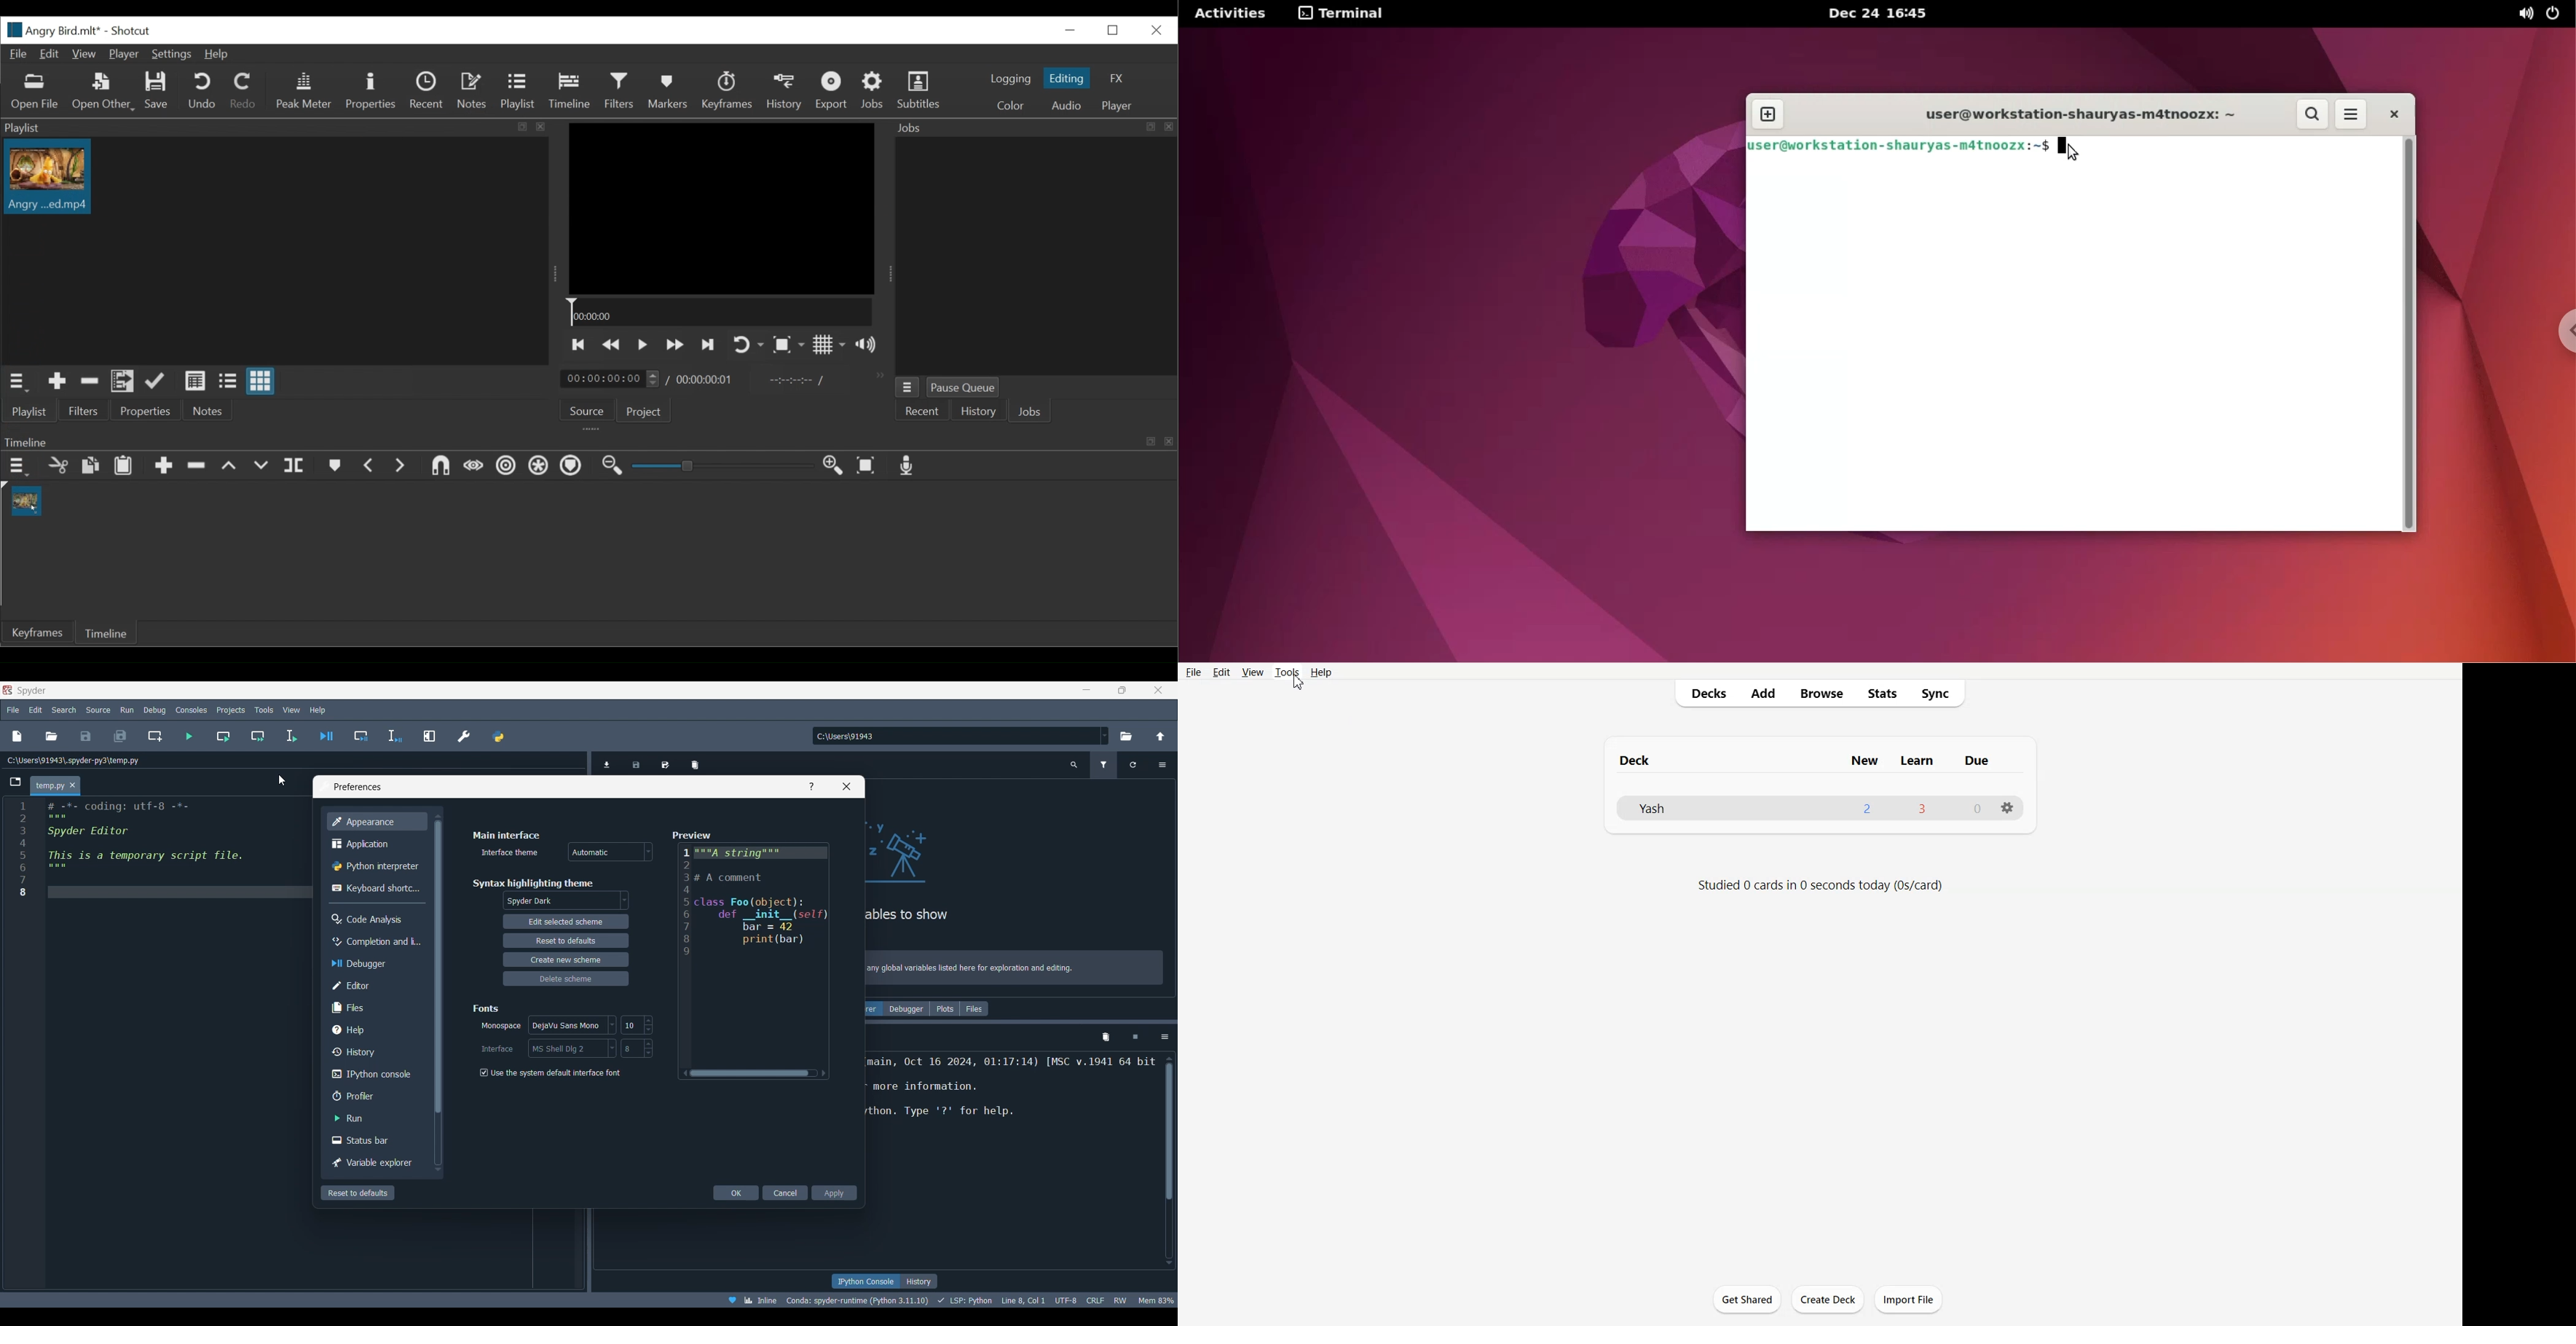 The image size is (2576, 1344). What do you see at coordinates (1135, 1037) in the screenshot?
I see `Interrupt kernel` at bounding box center [1135, 1037].